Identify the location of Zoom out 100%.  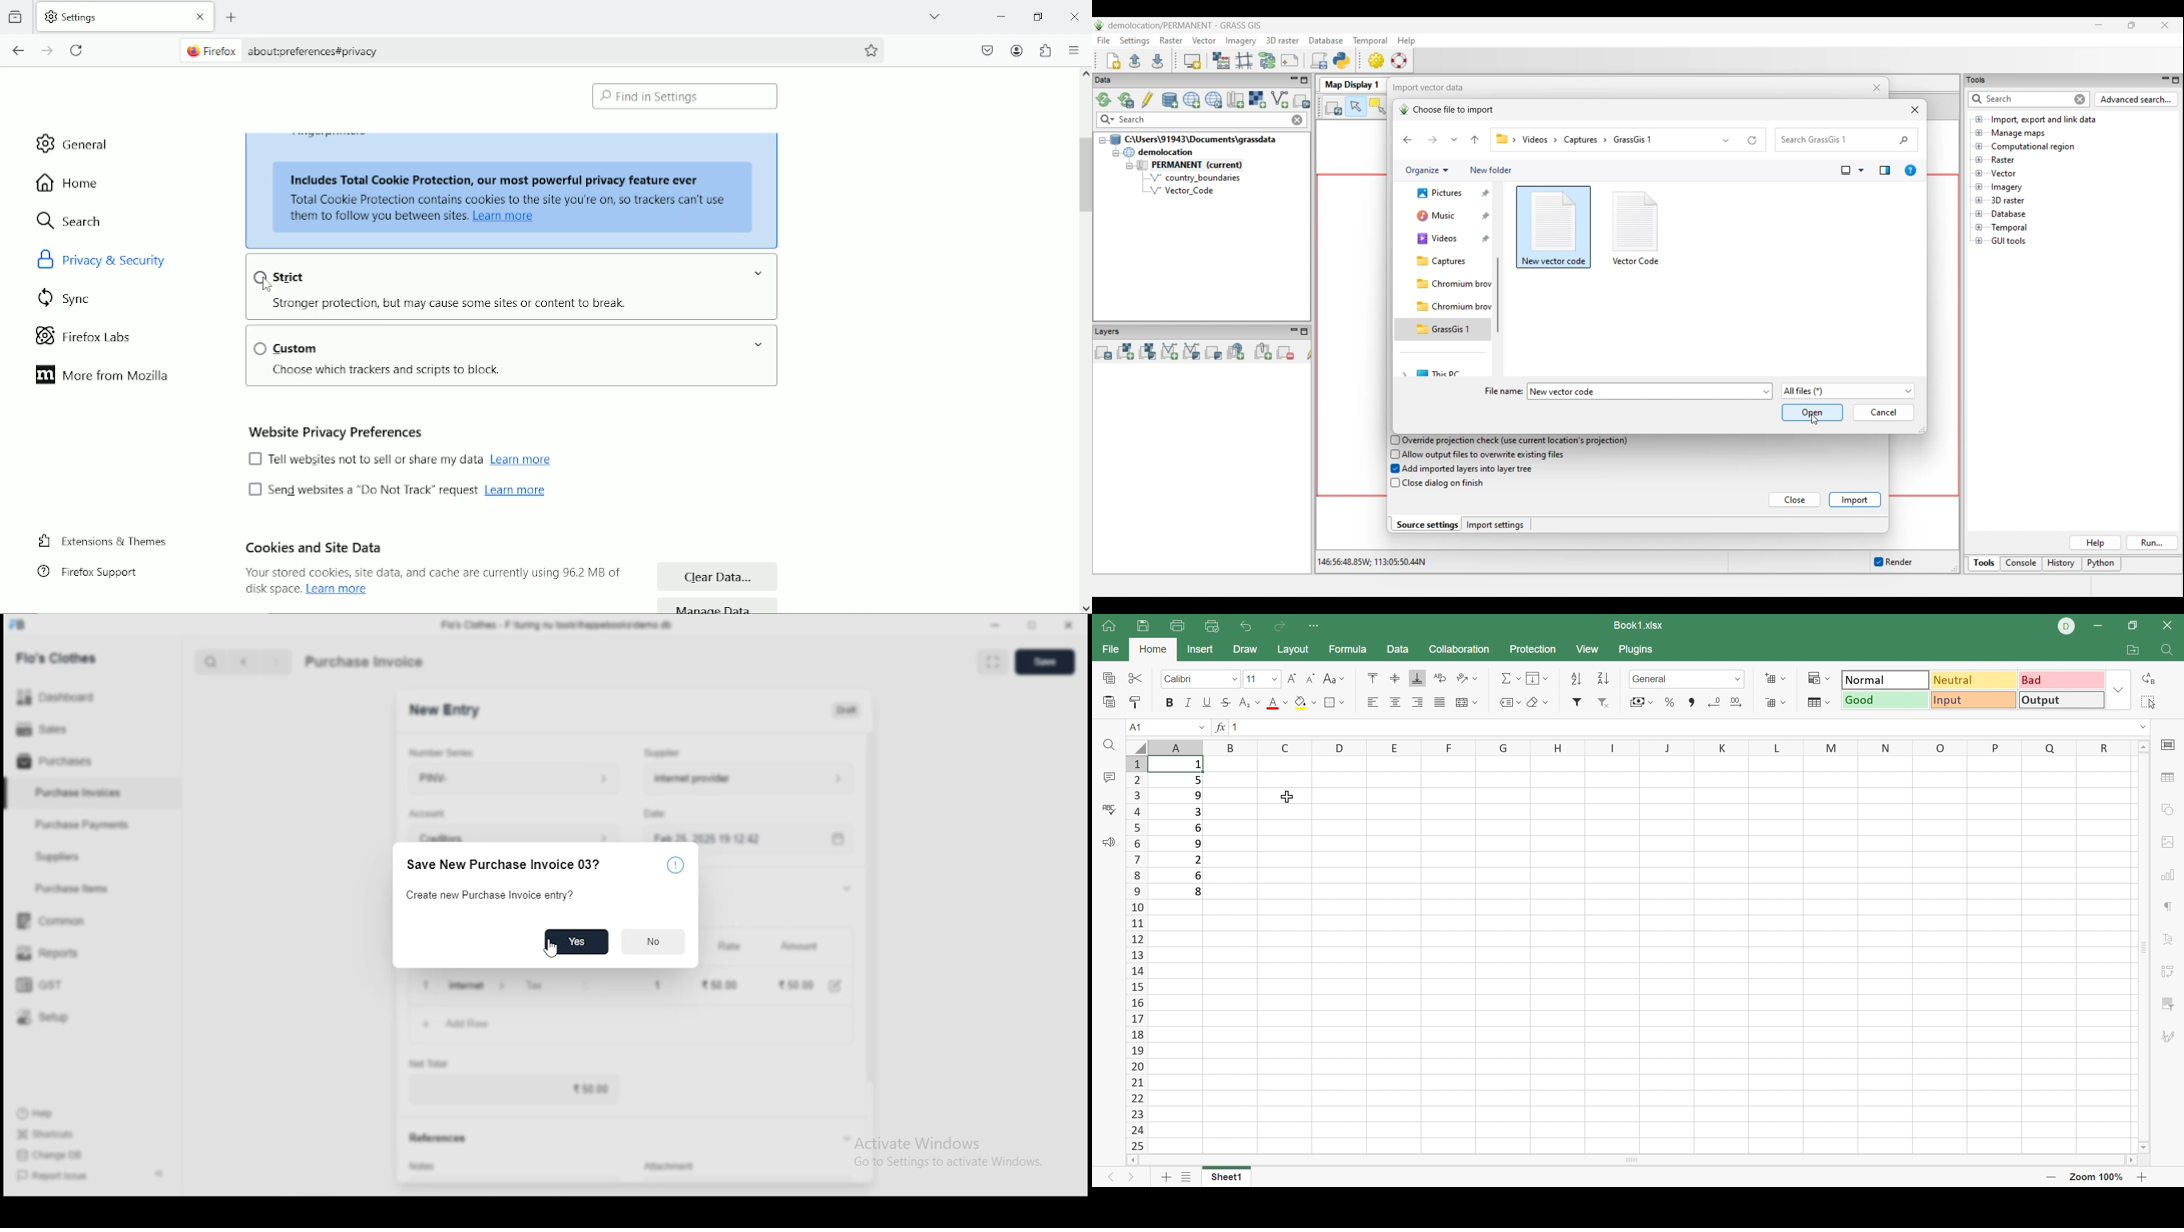
(2096, 1178).